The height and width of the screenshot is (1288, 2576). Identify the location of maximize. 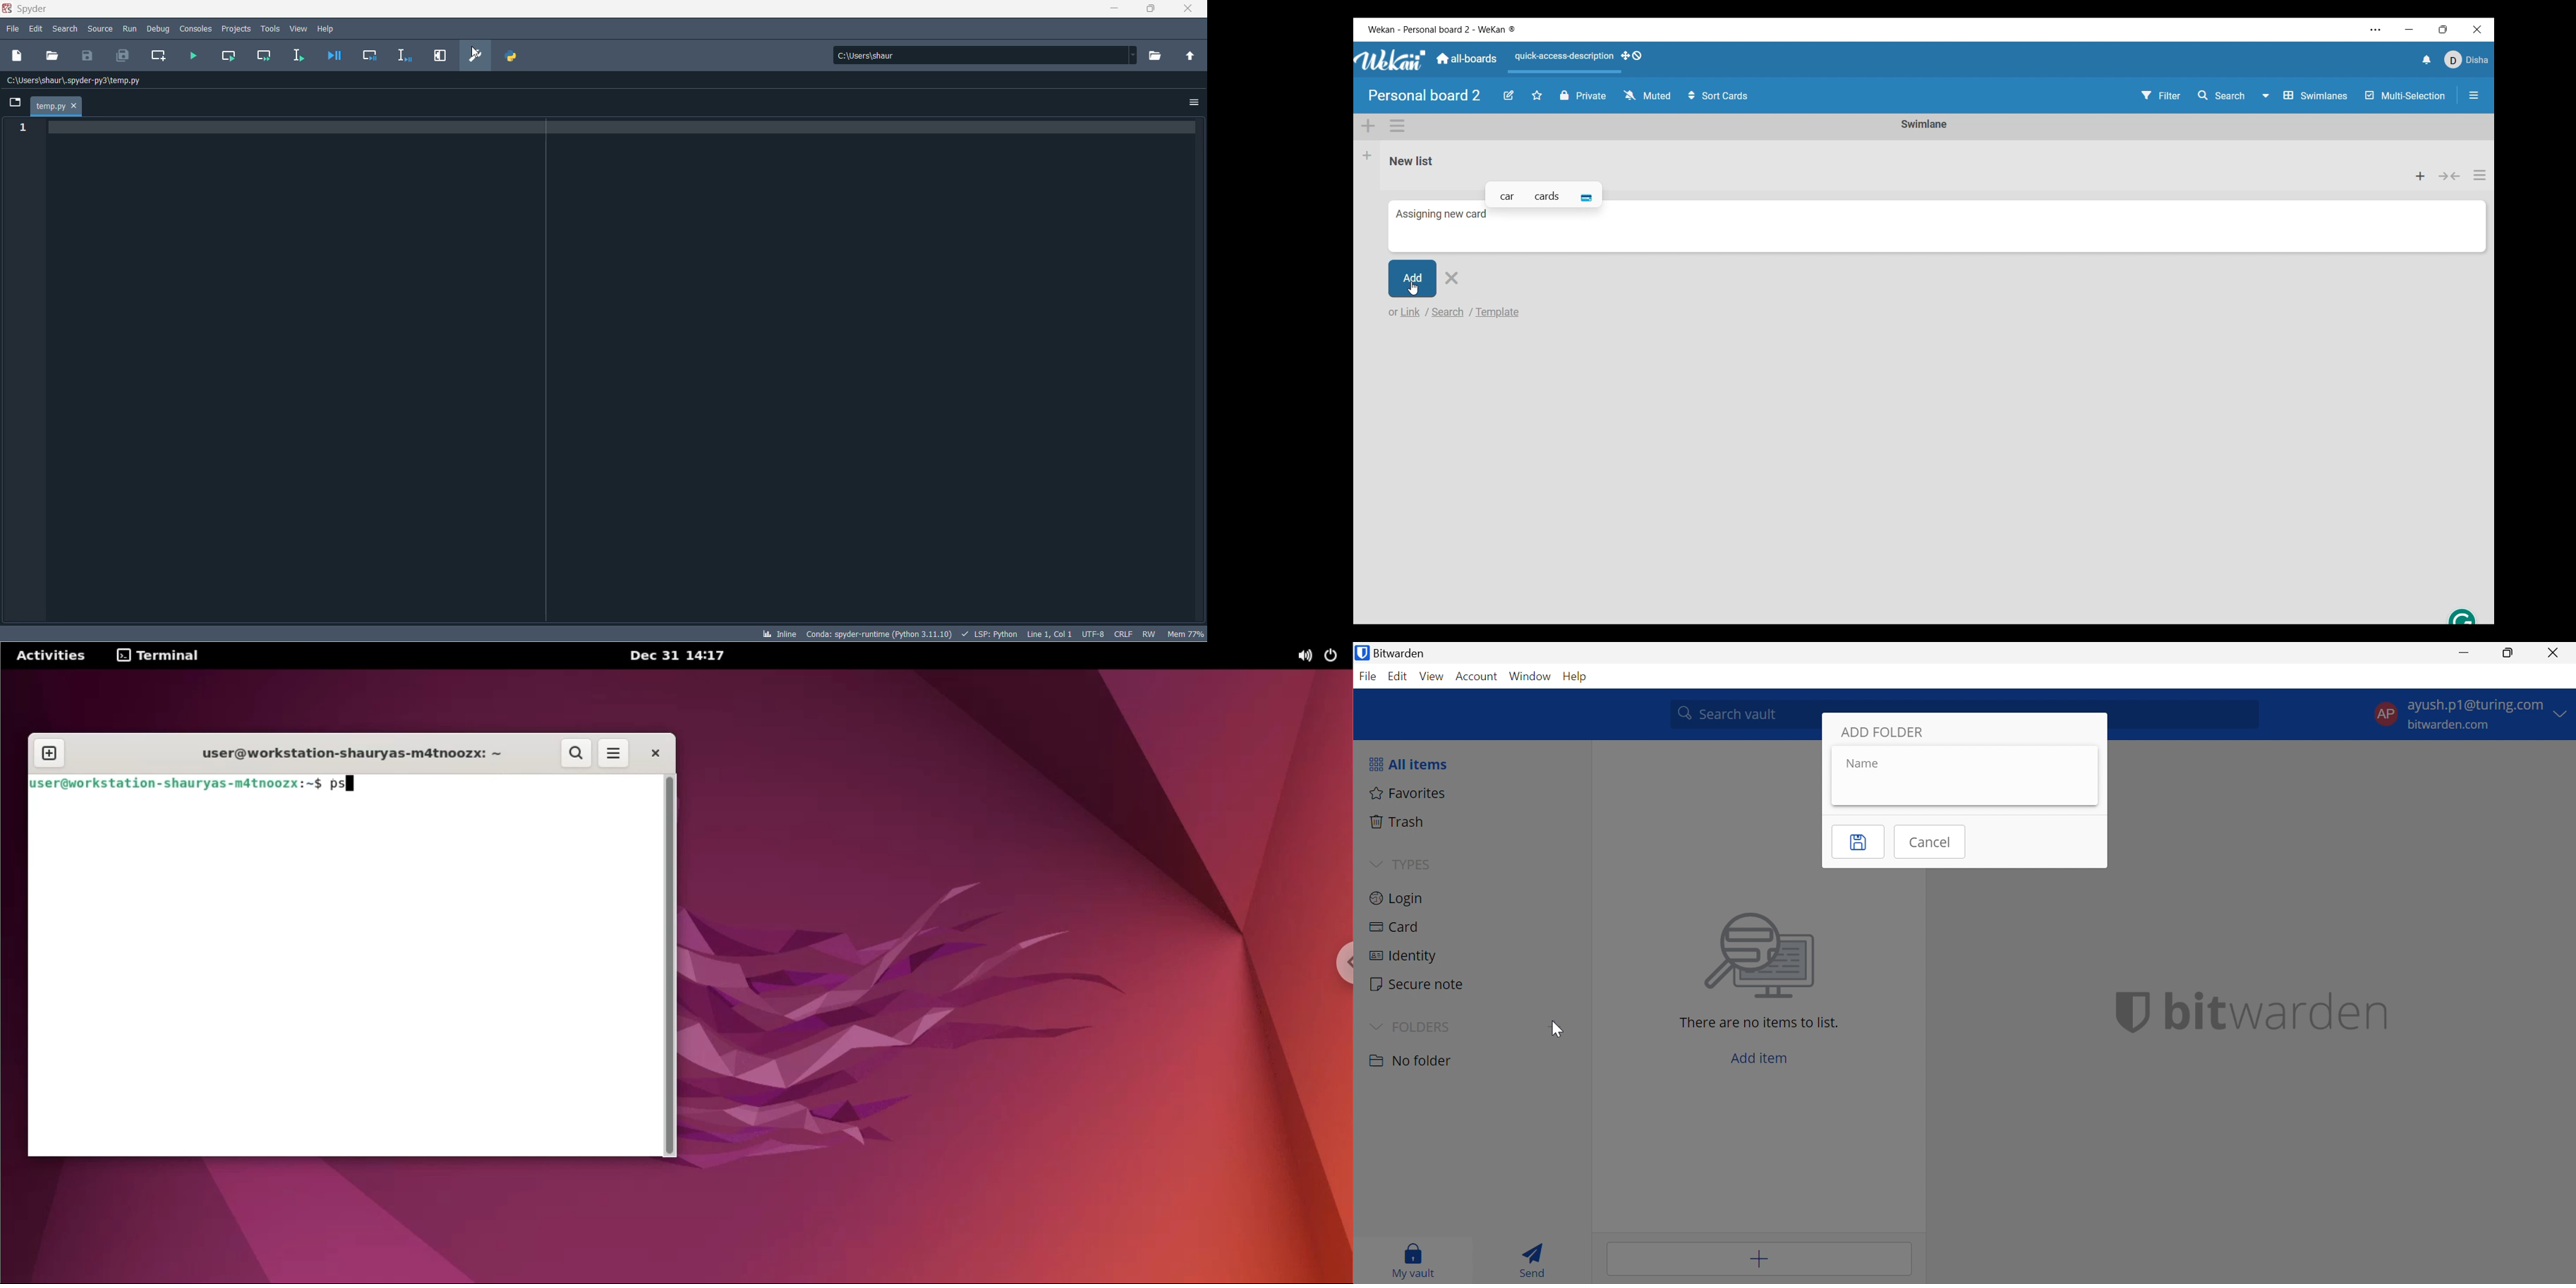
(1152, 9).